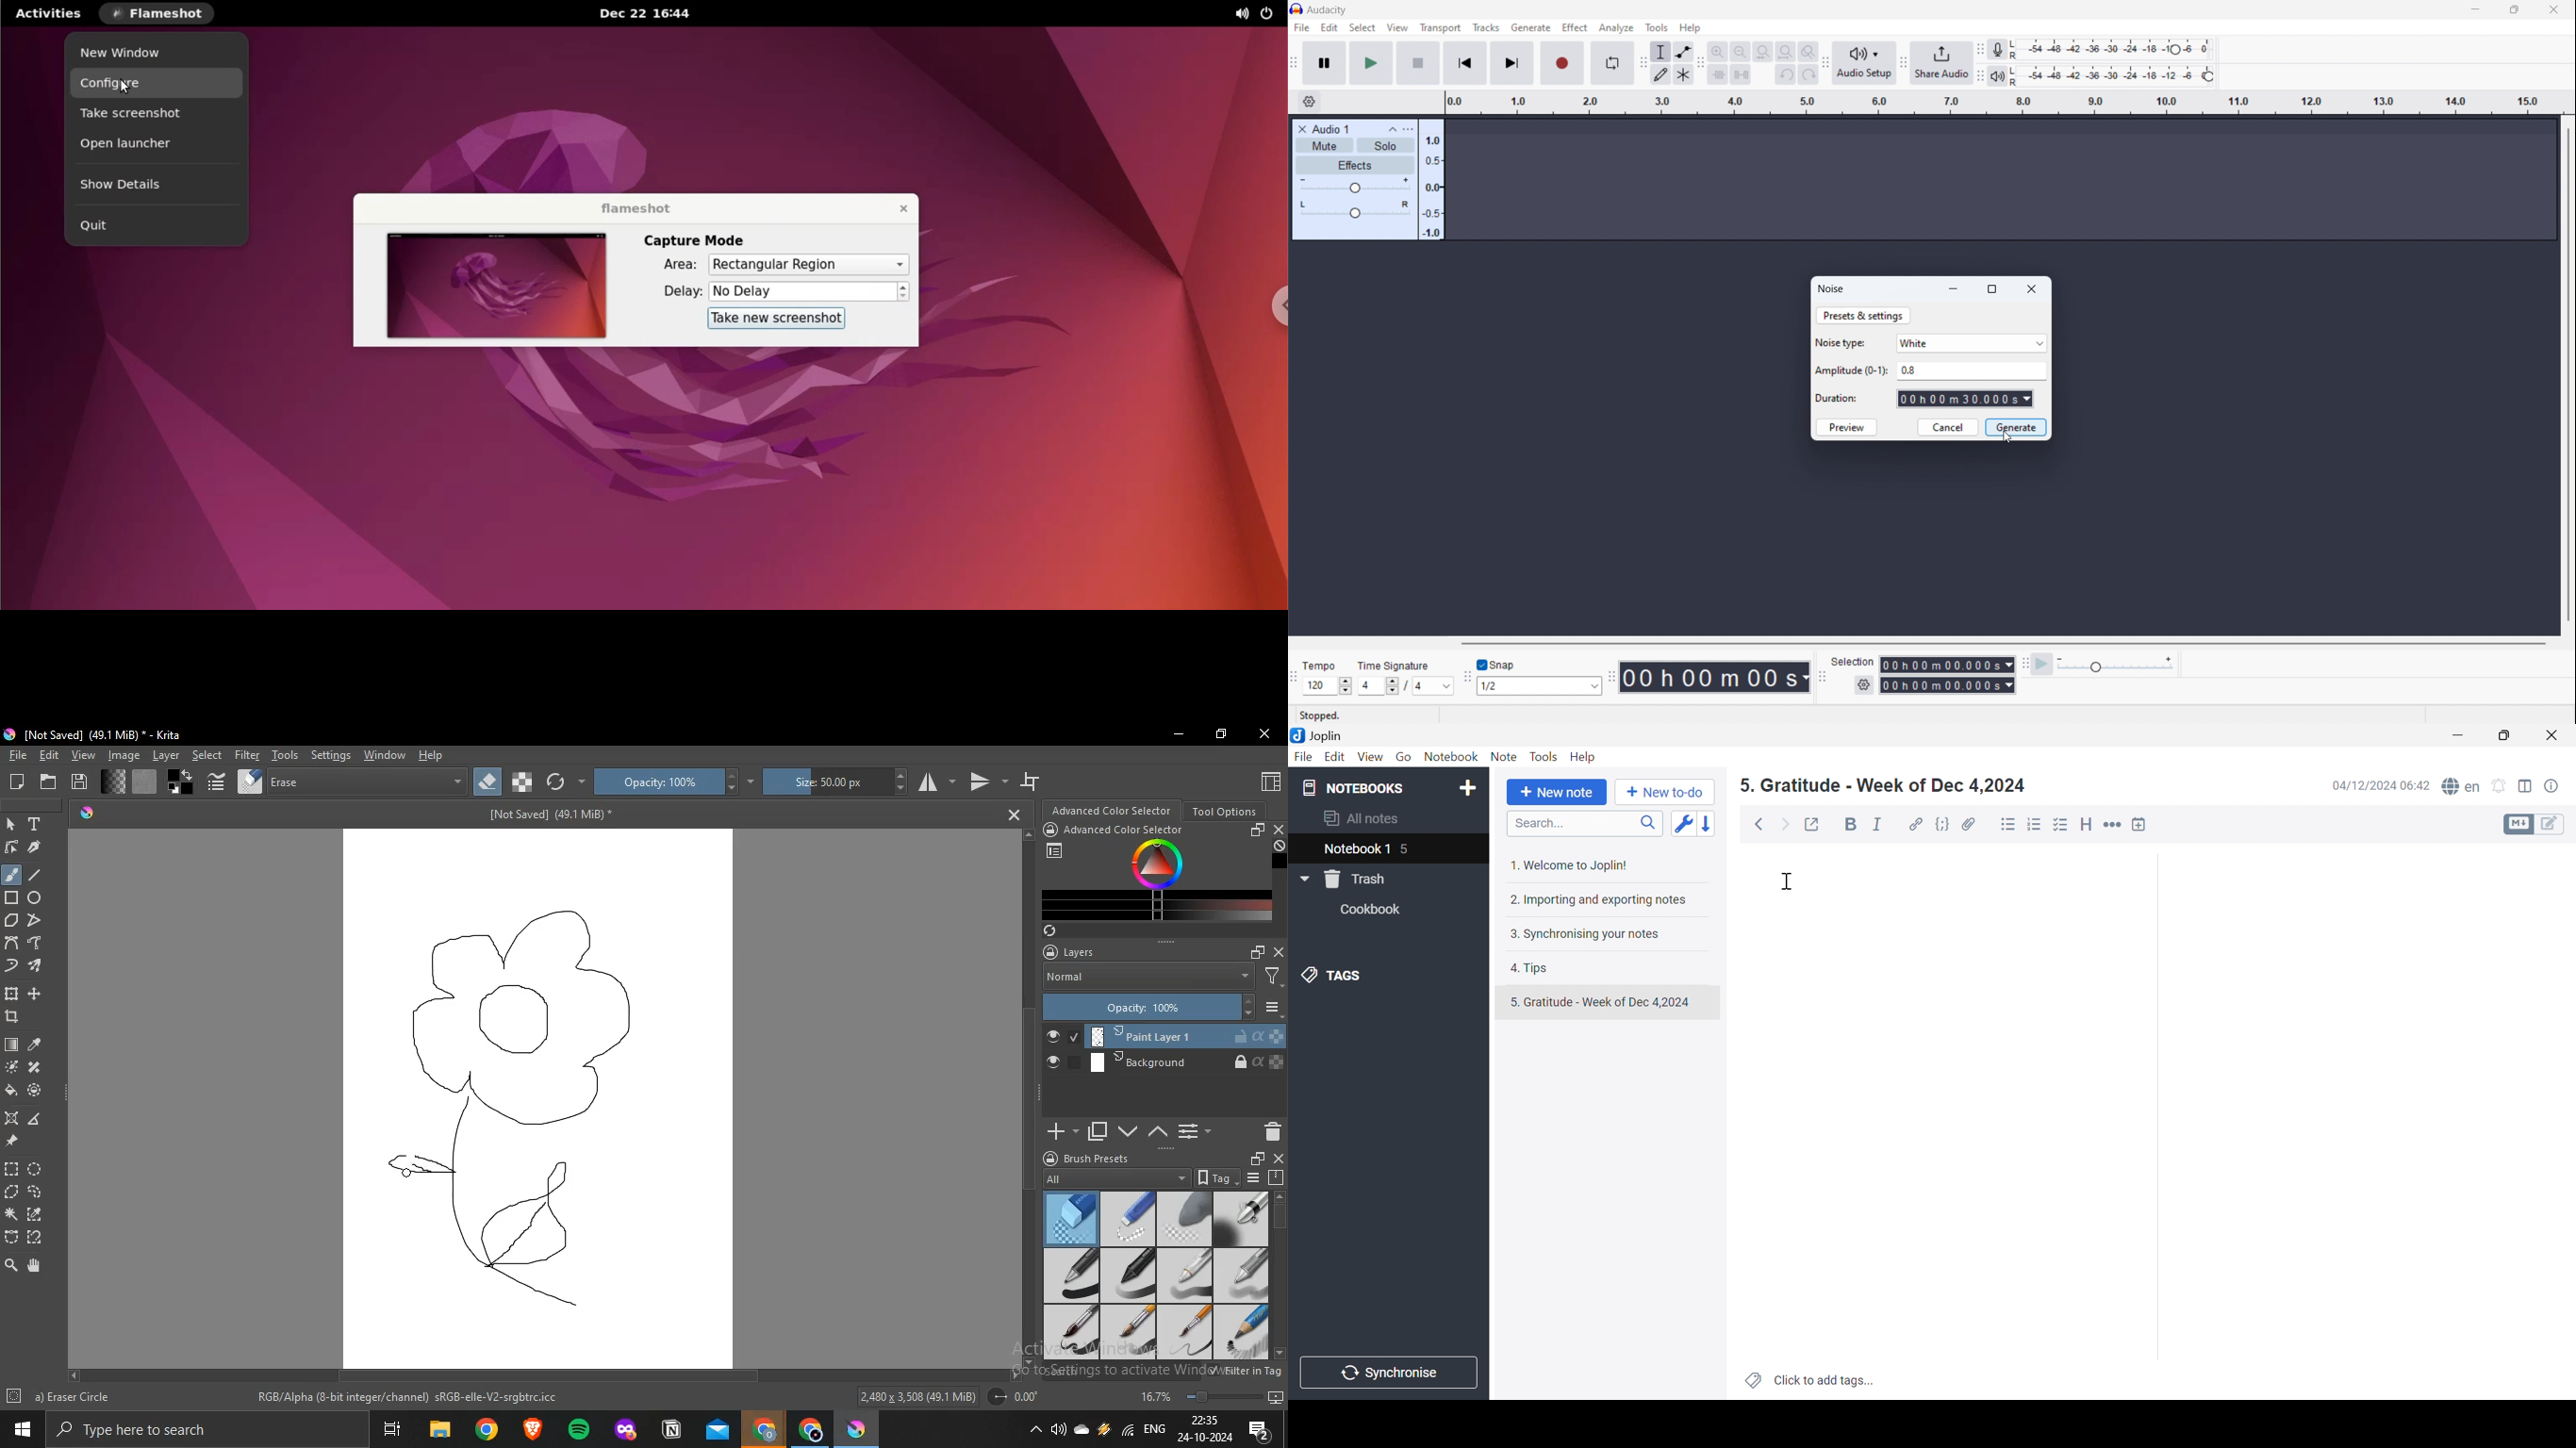  Describe the element at coordinates (672, 266) in the screenshot. I see `Area:` at that location.